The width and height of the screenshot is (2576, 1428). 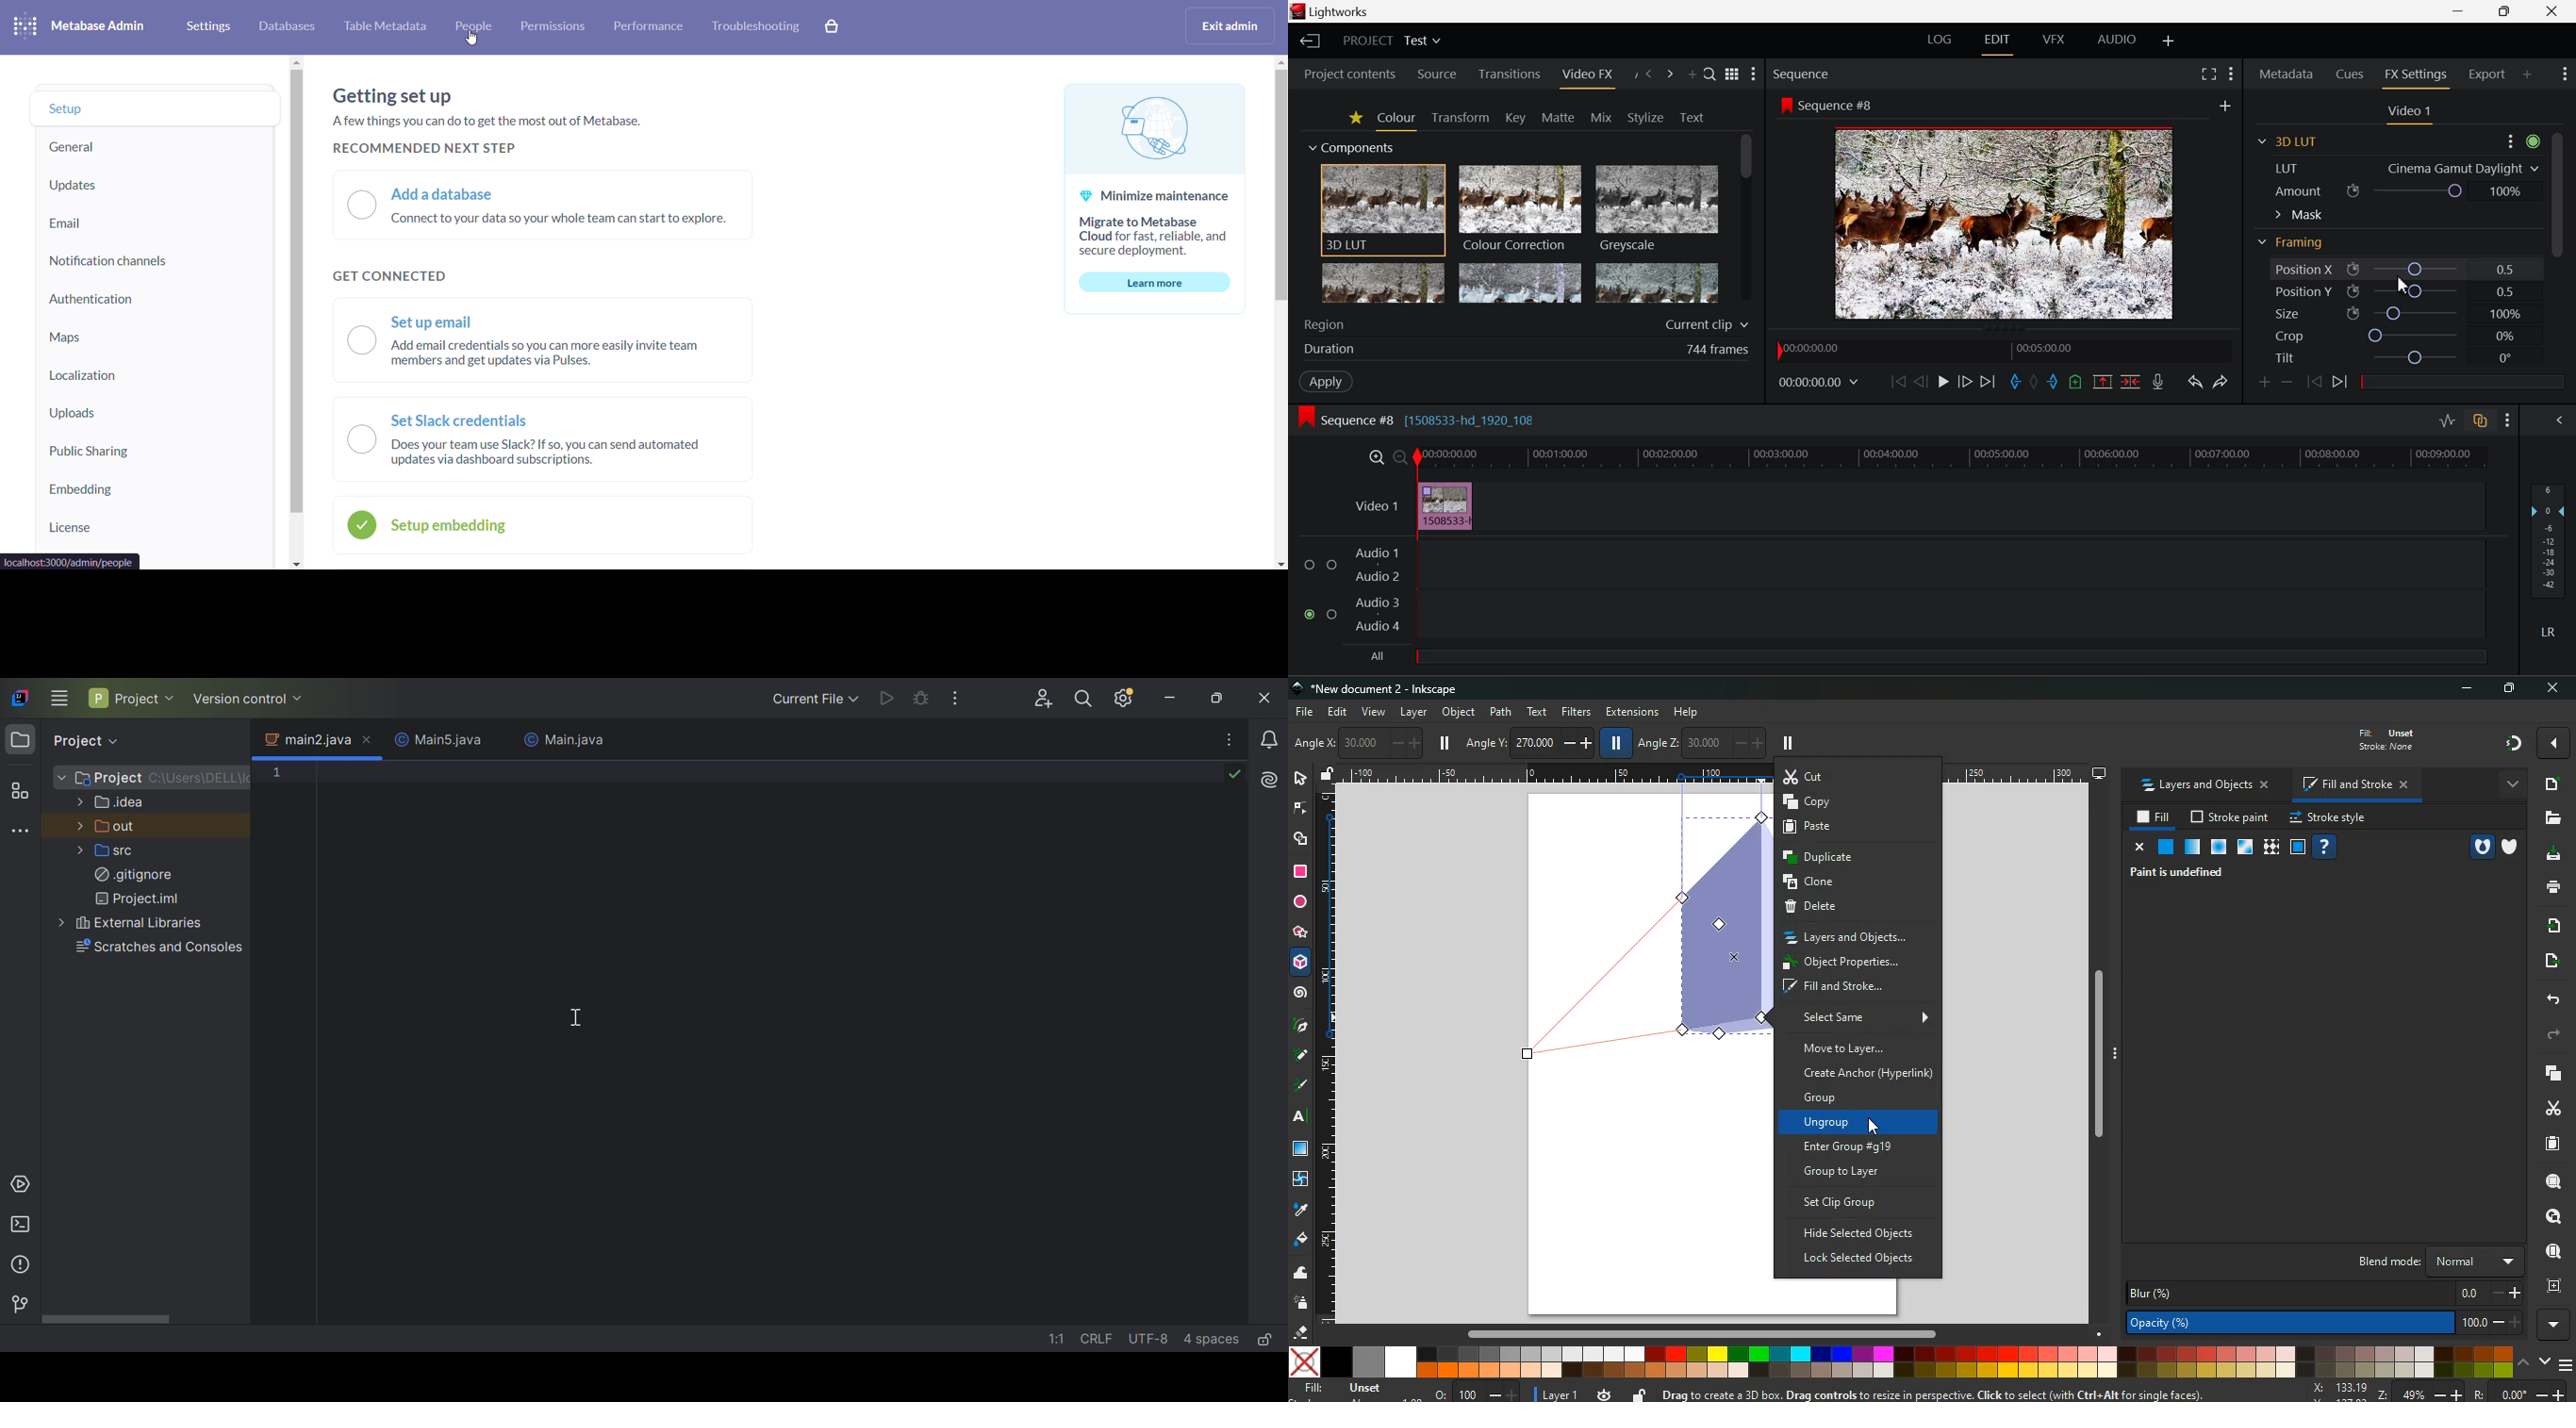 I want to click on Show Audio Mix, so click(x=2556, y=419).